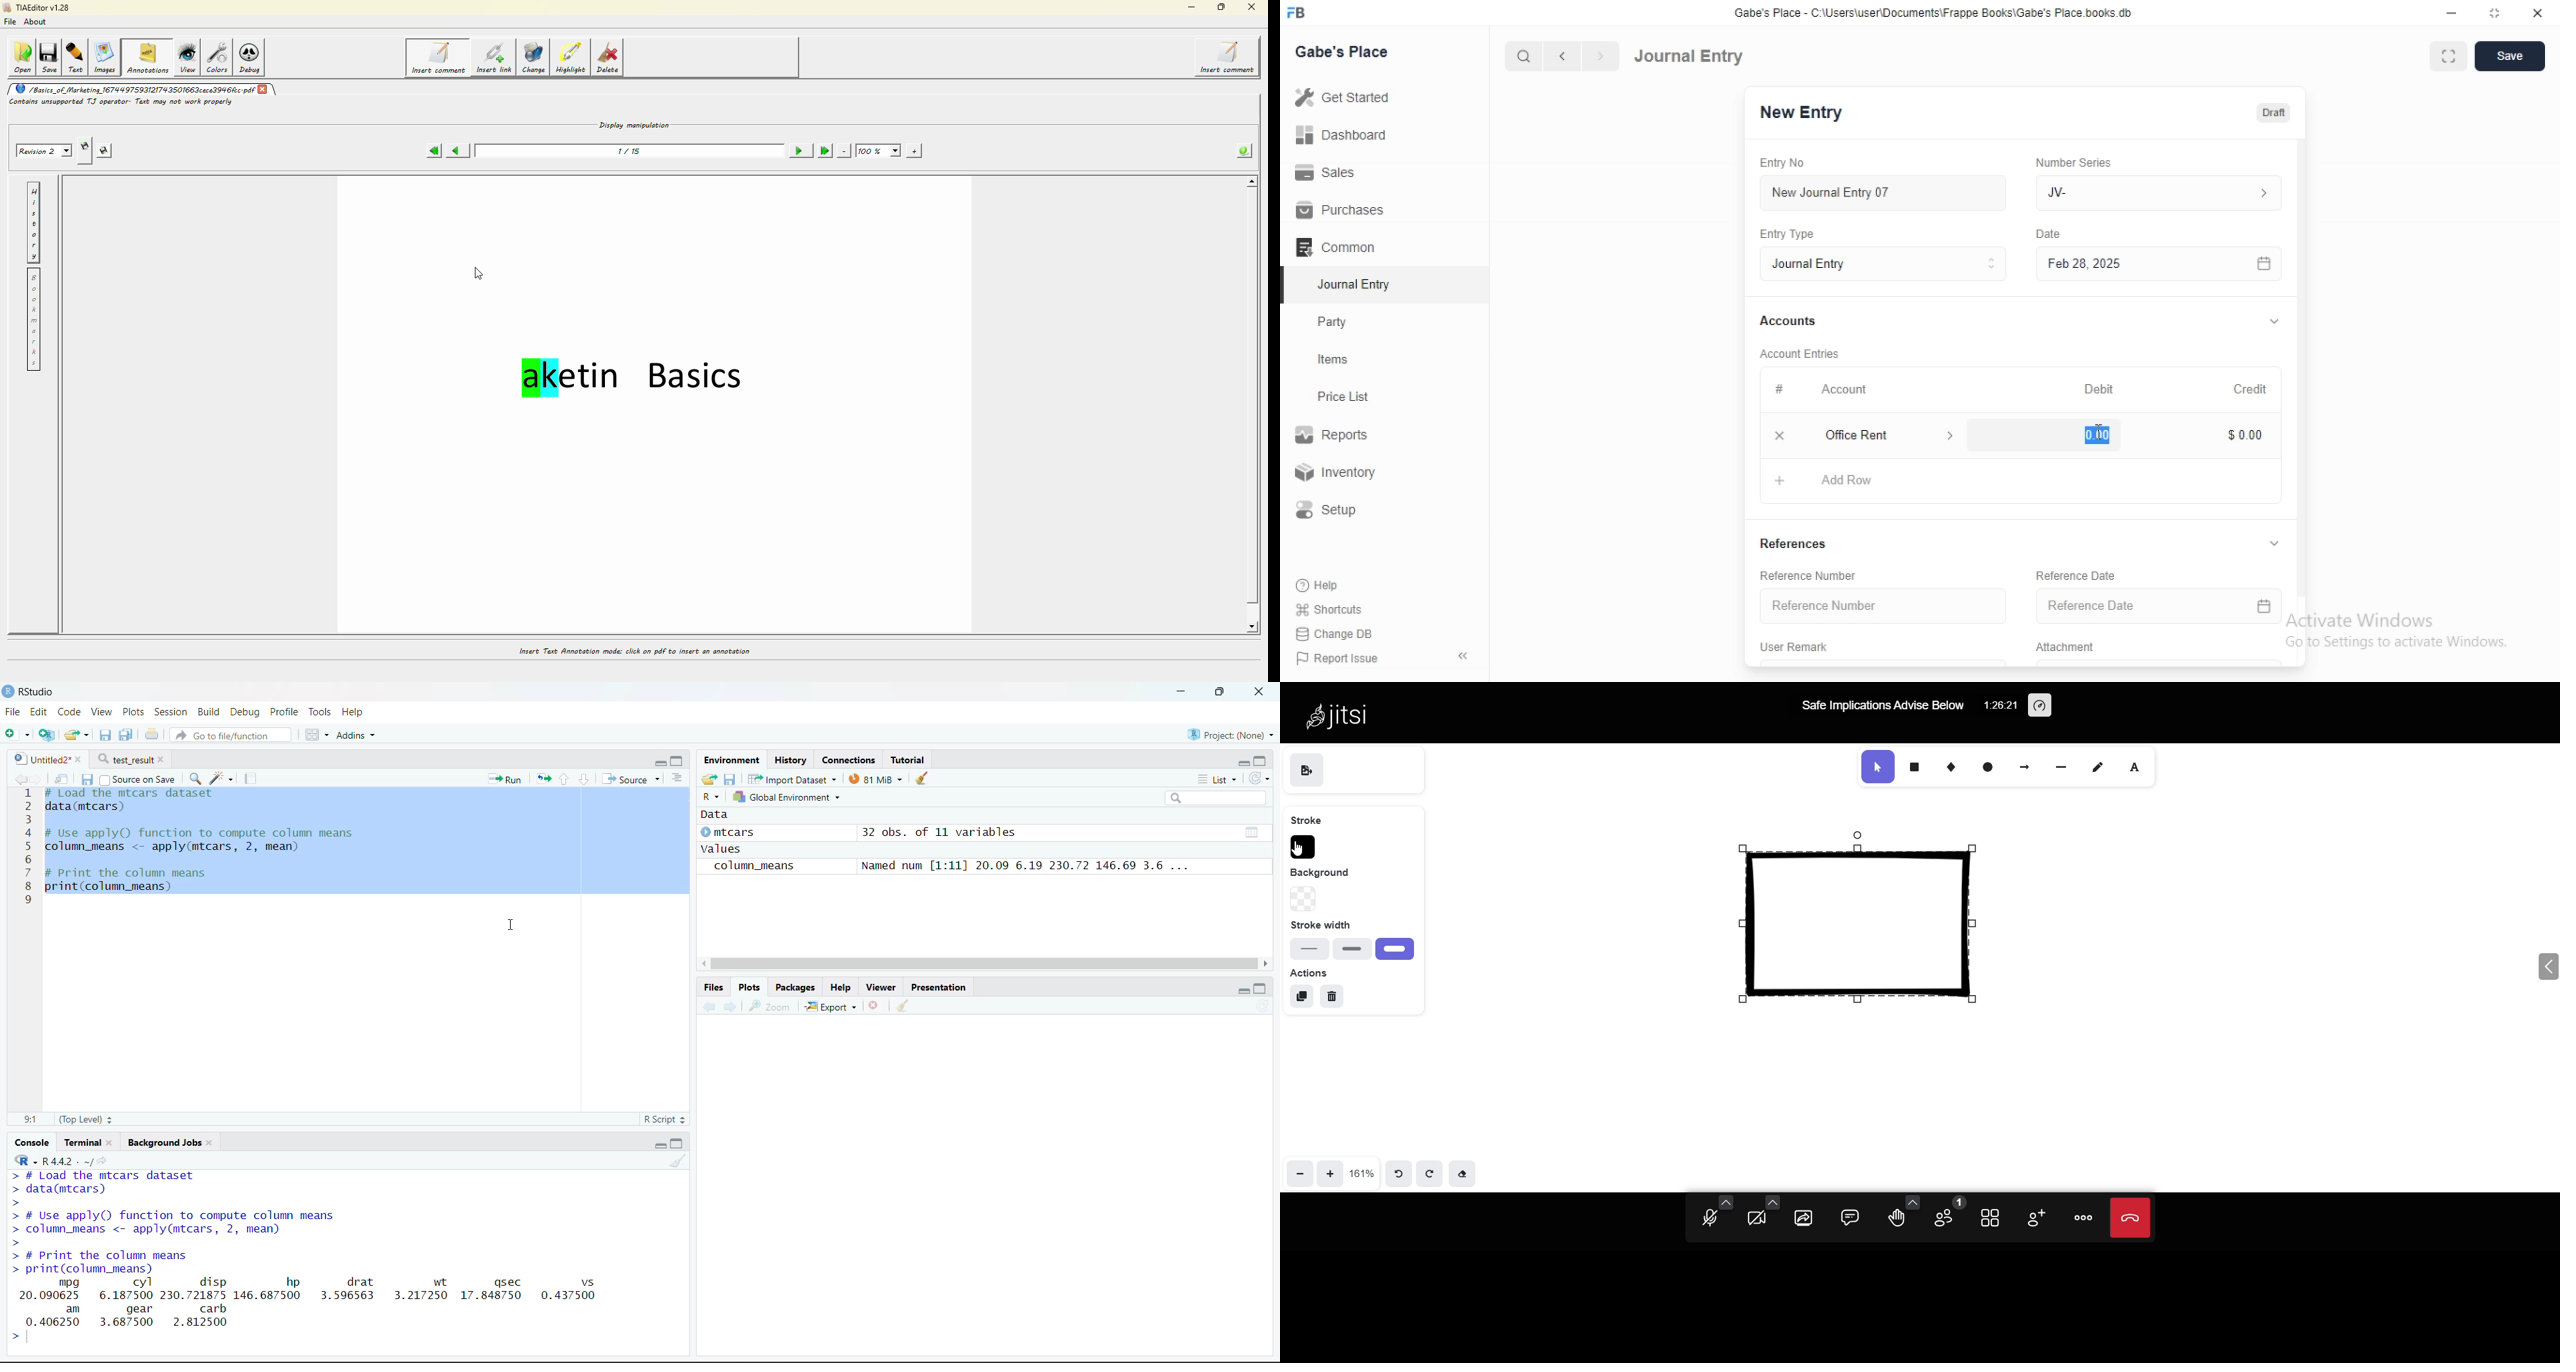 Image resolution: width=2576 pixels, height=1372 pixels. What do you see at coordinates (2452, 13) in the screenshot?
I see `minimize` at bounding box center [2452, 13].